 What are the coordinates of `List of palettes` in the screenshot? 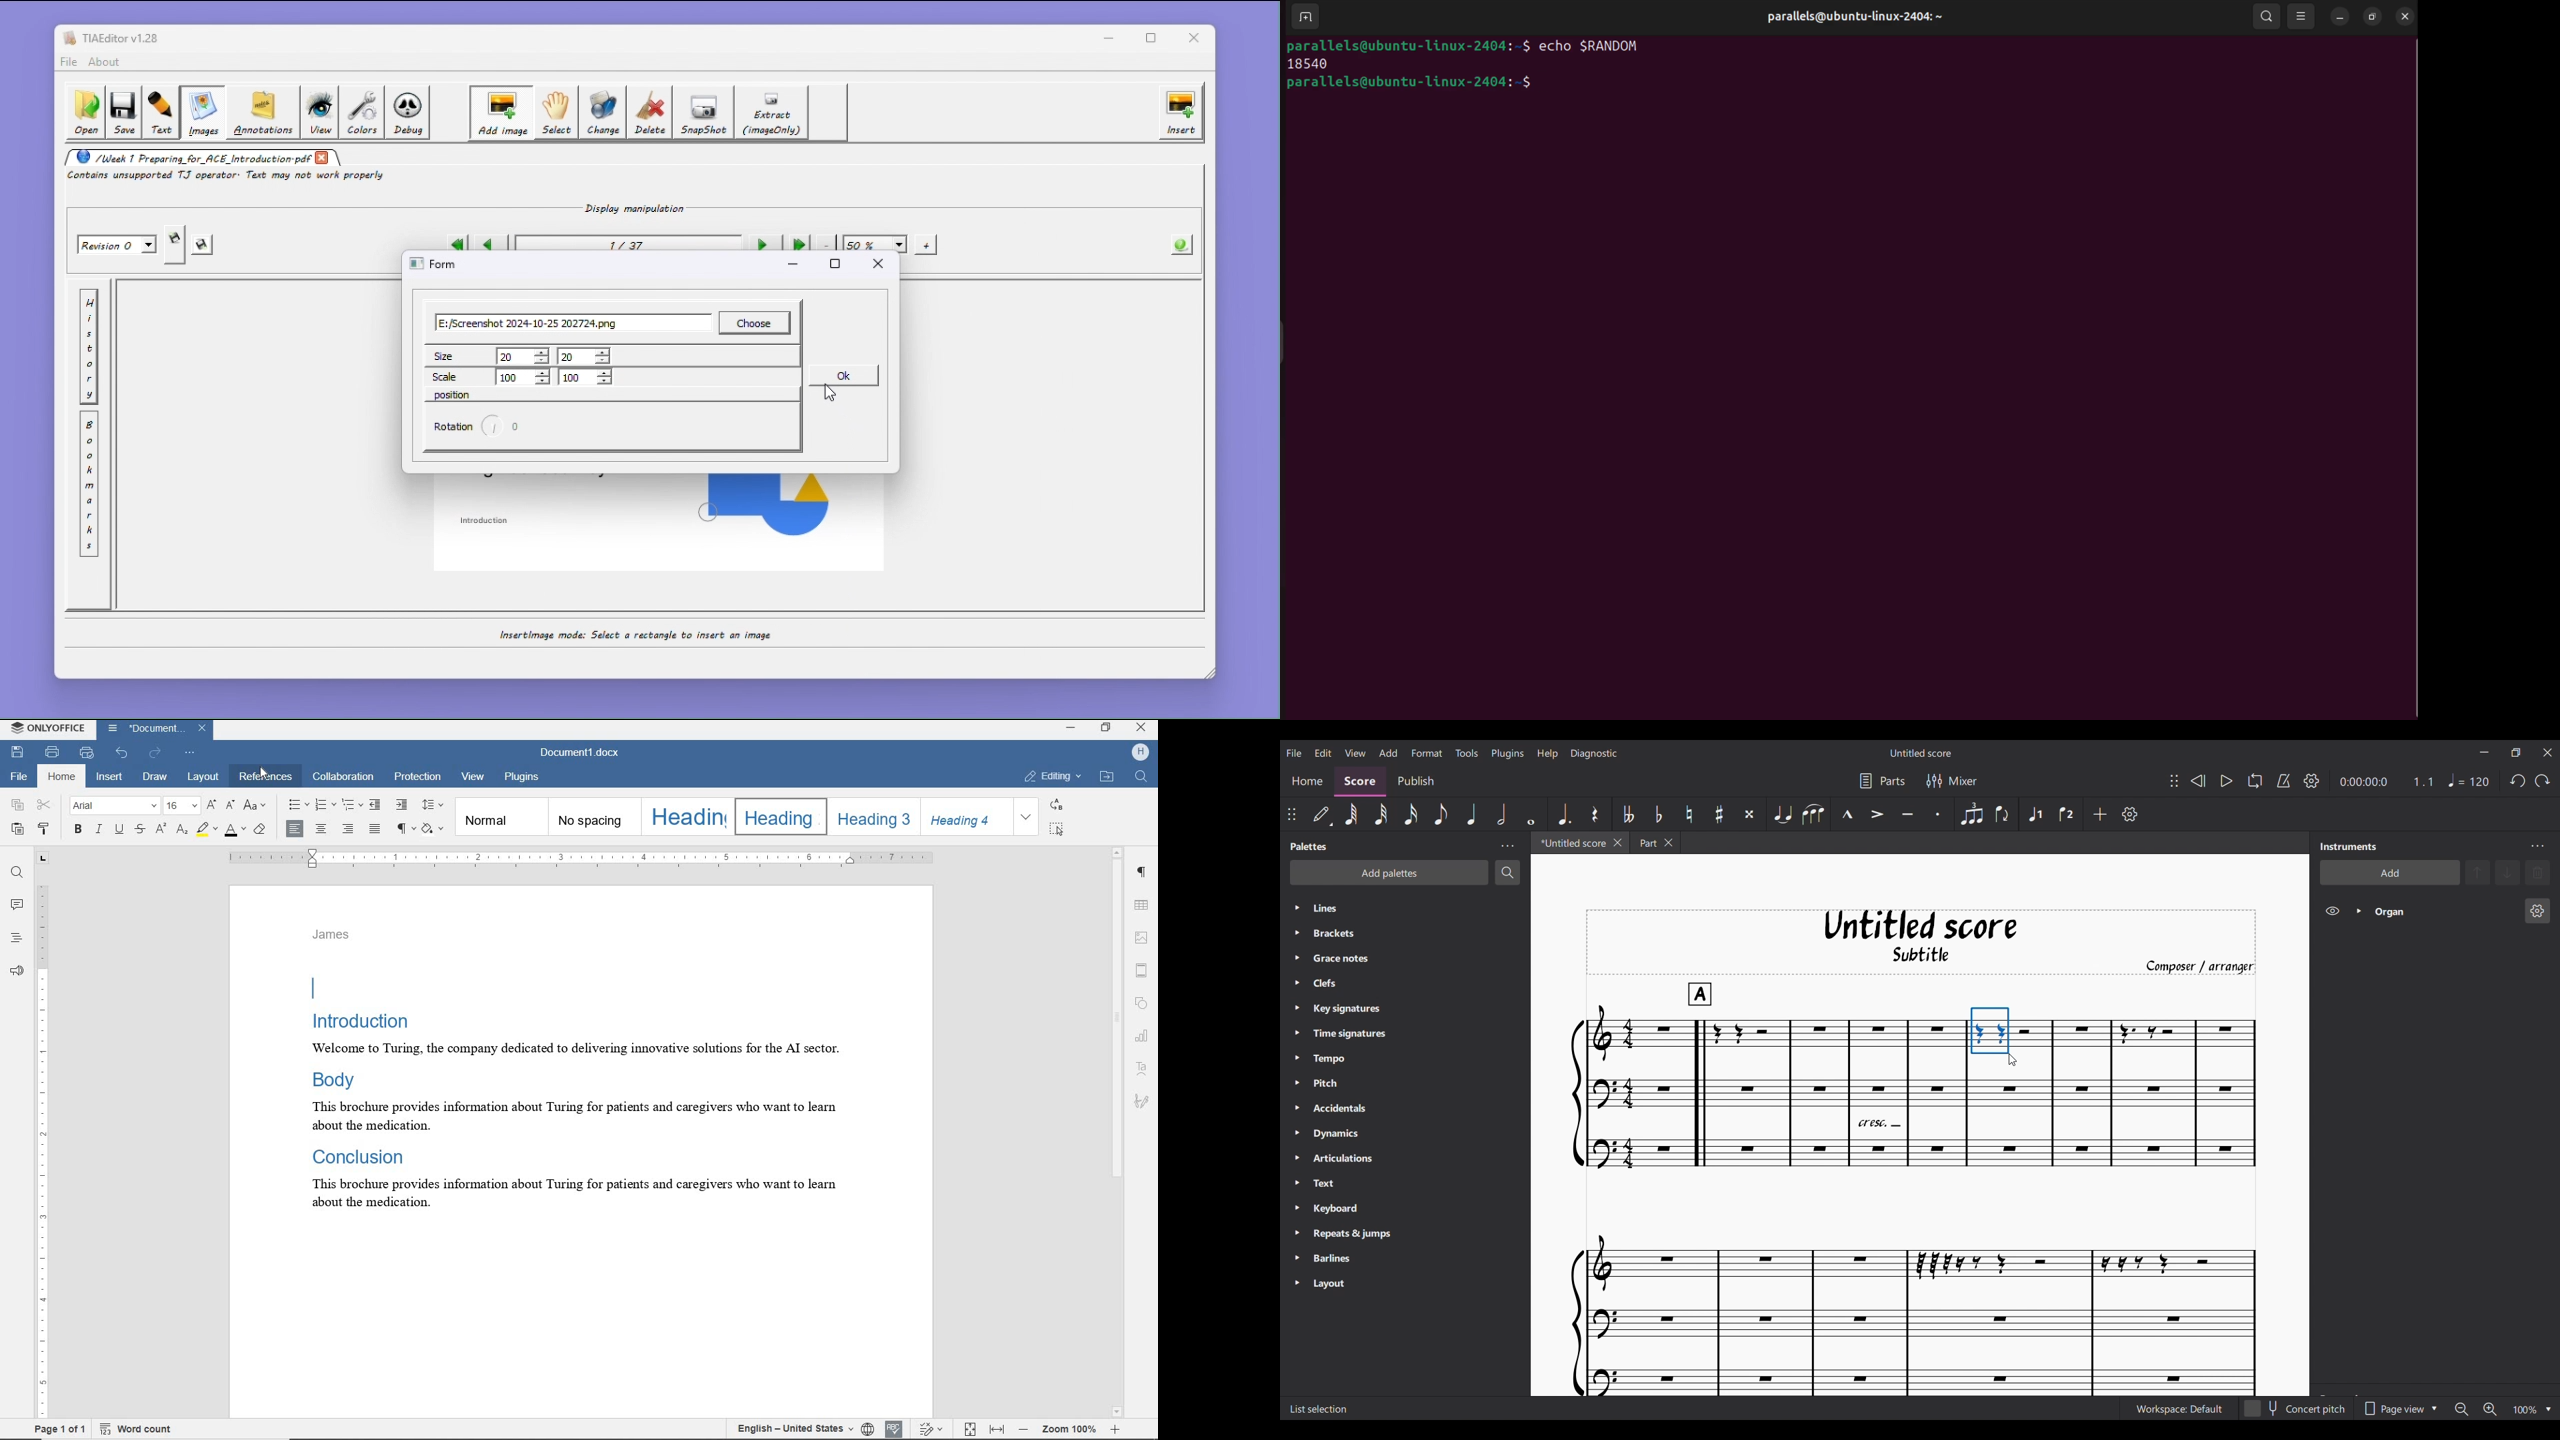 It's located at (1419, 1096).